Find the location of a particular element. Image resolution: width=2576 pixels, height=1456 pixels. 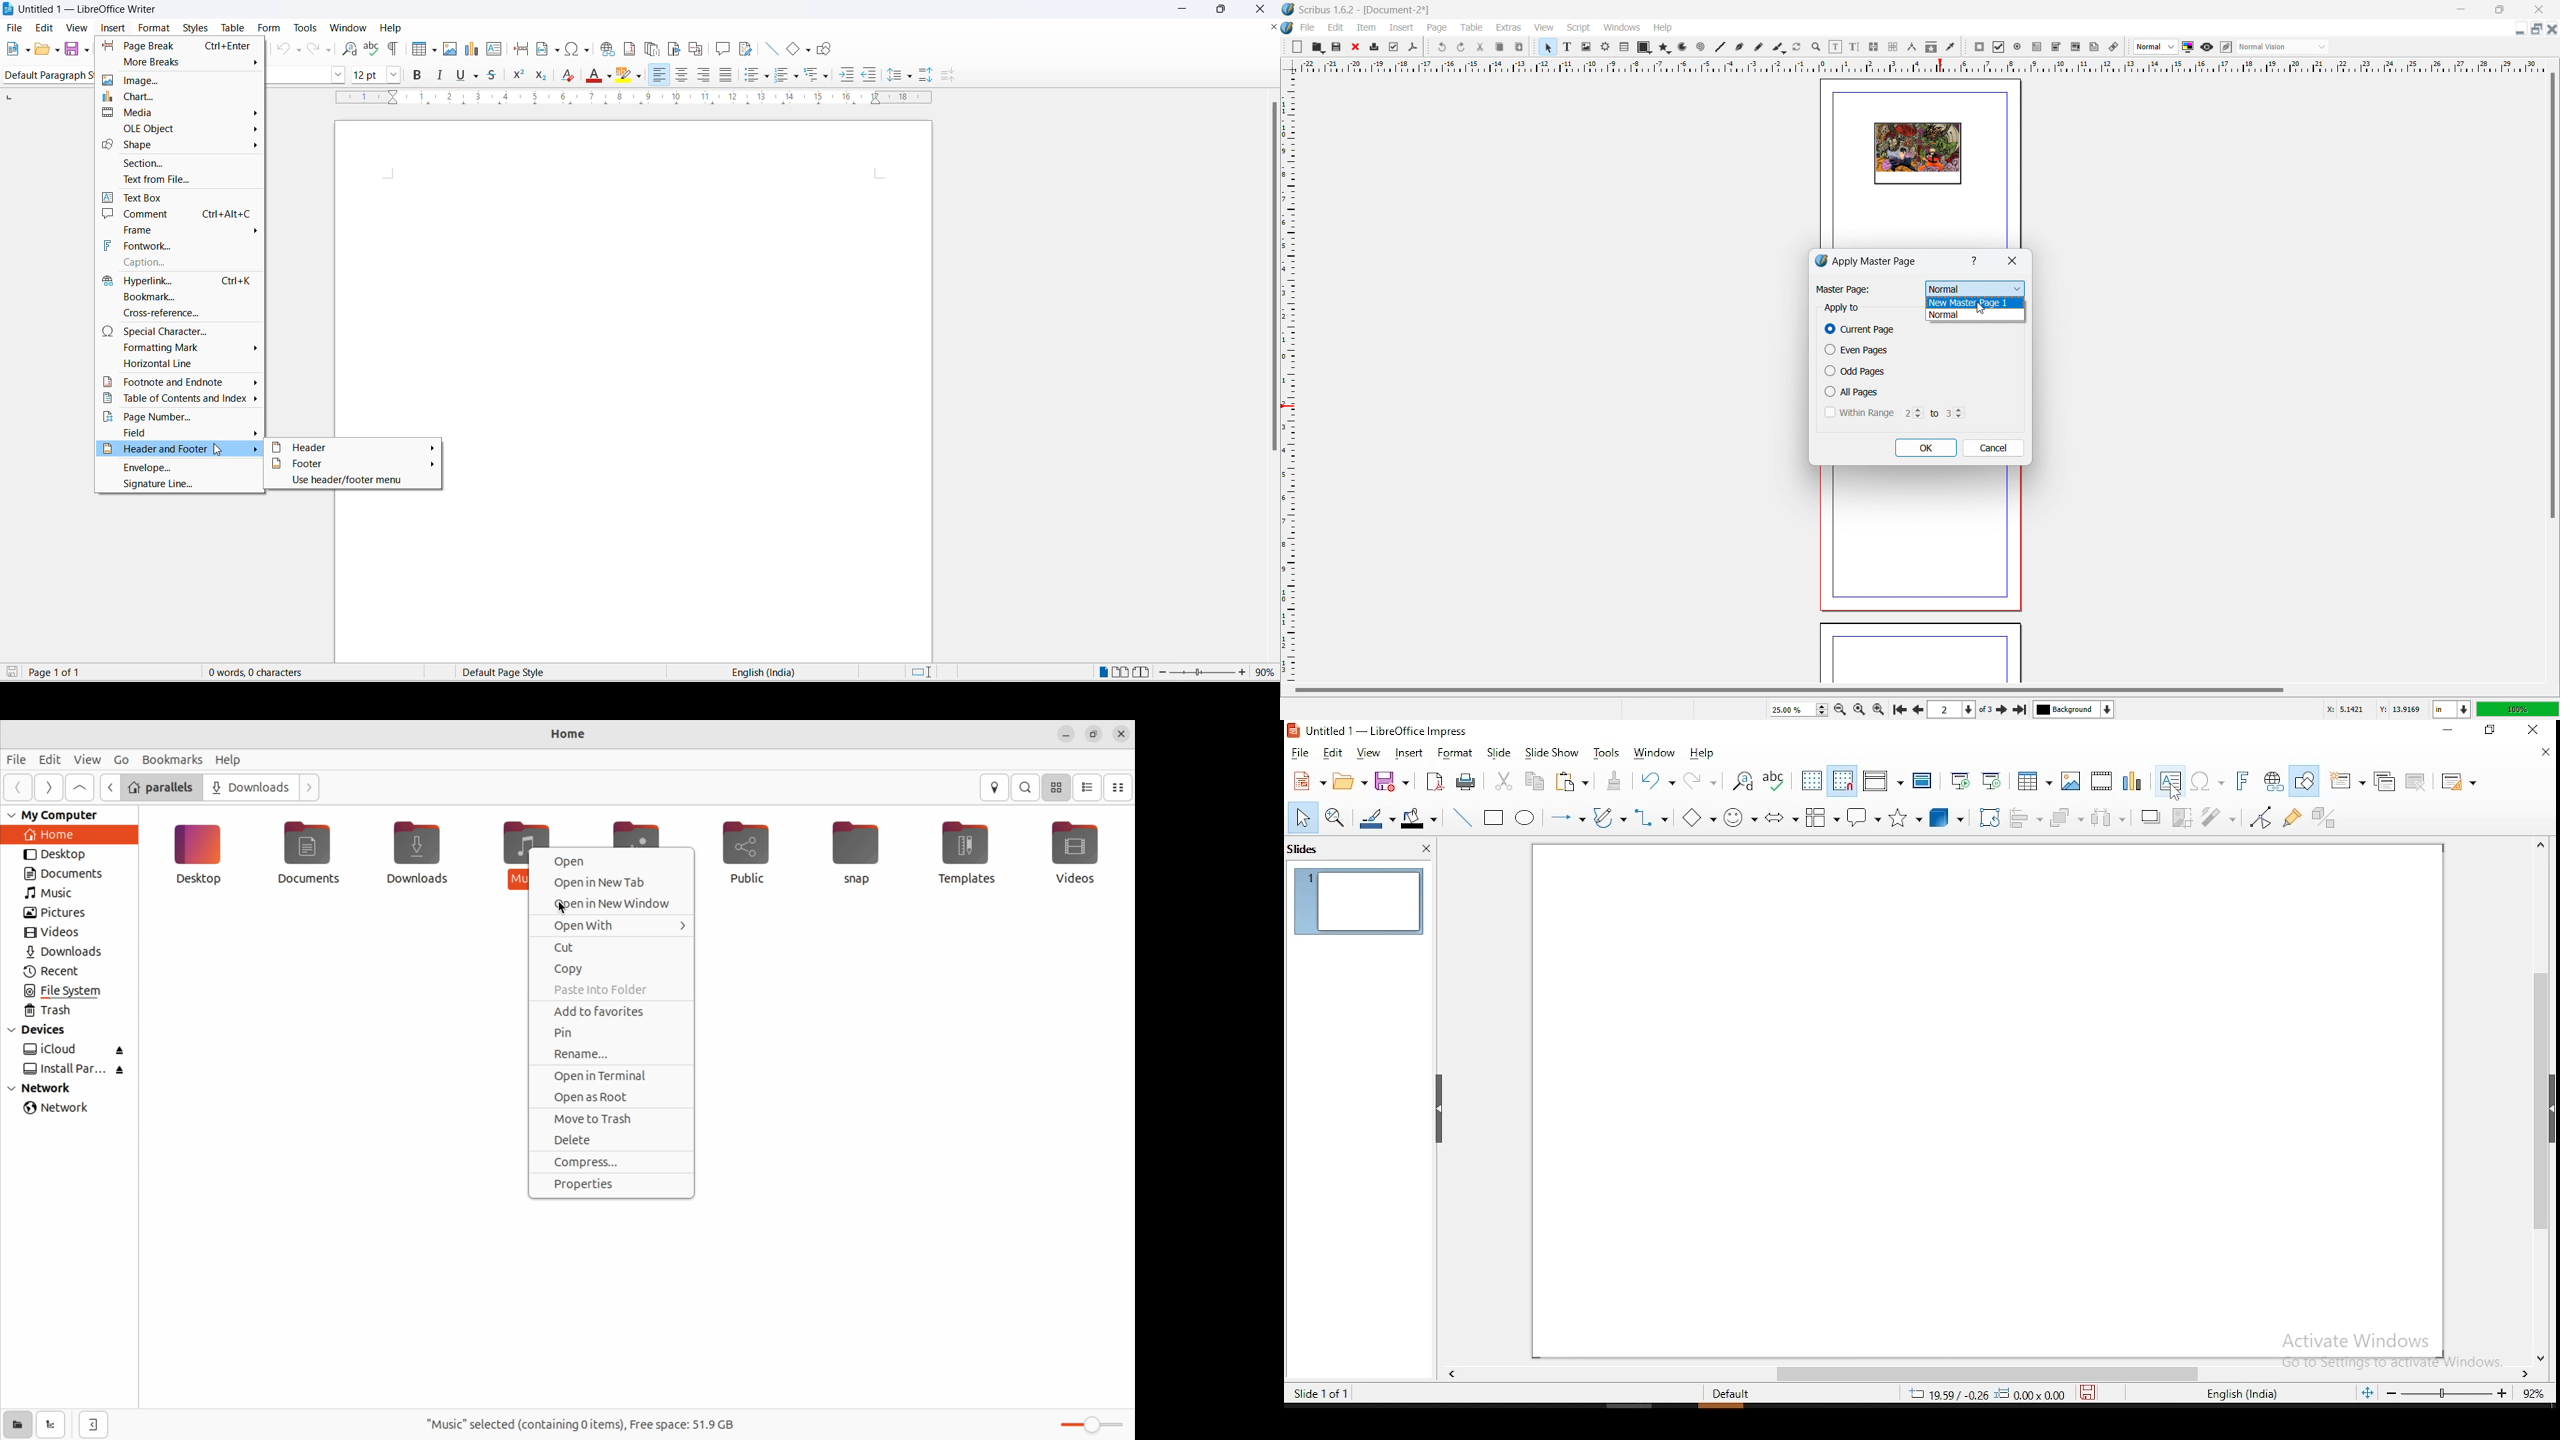

zoom level is located at coordinates (2518, 709).